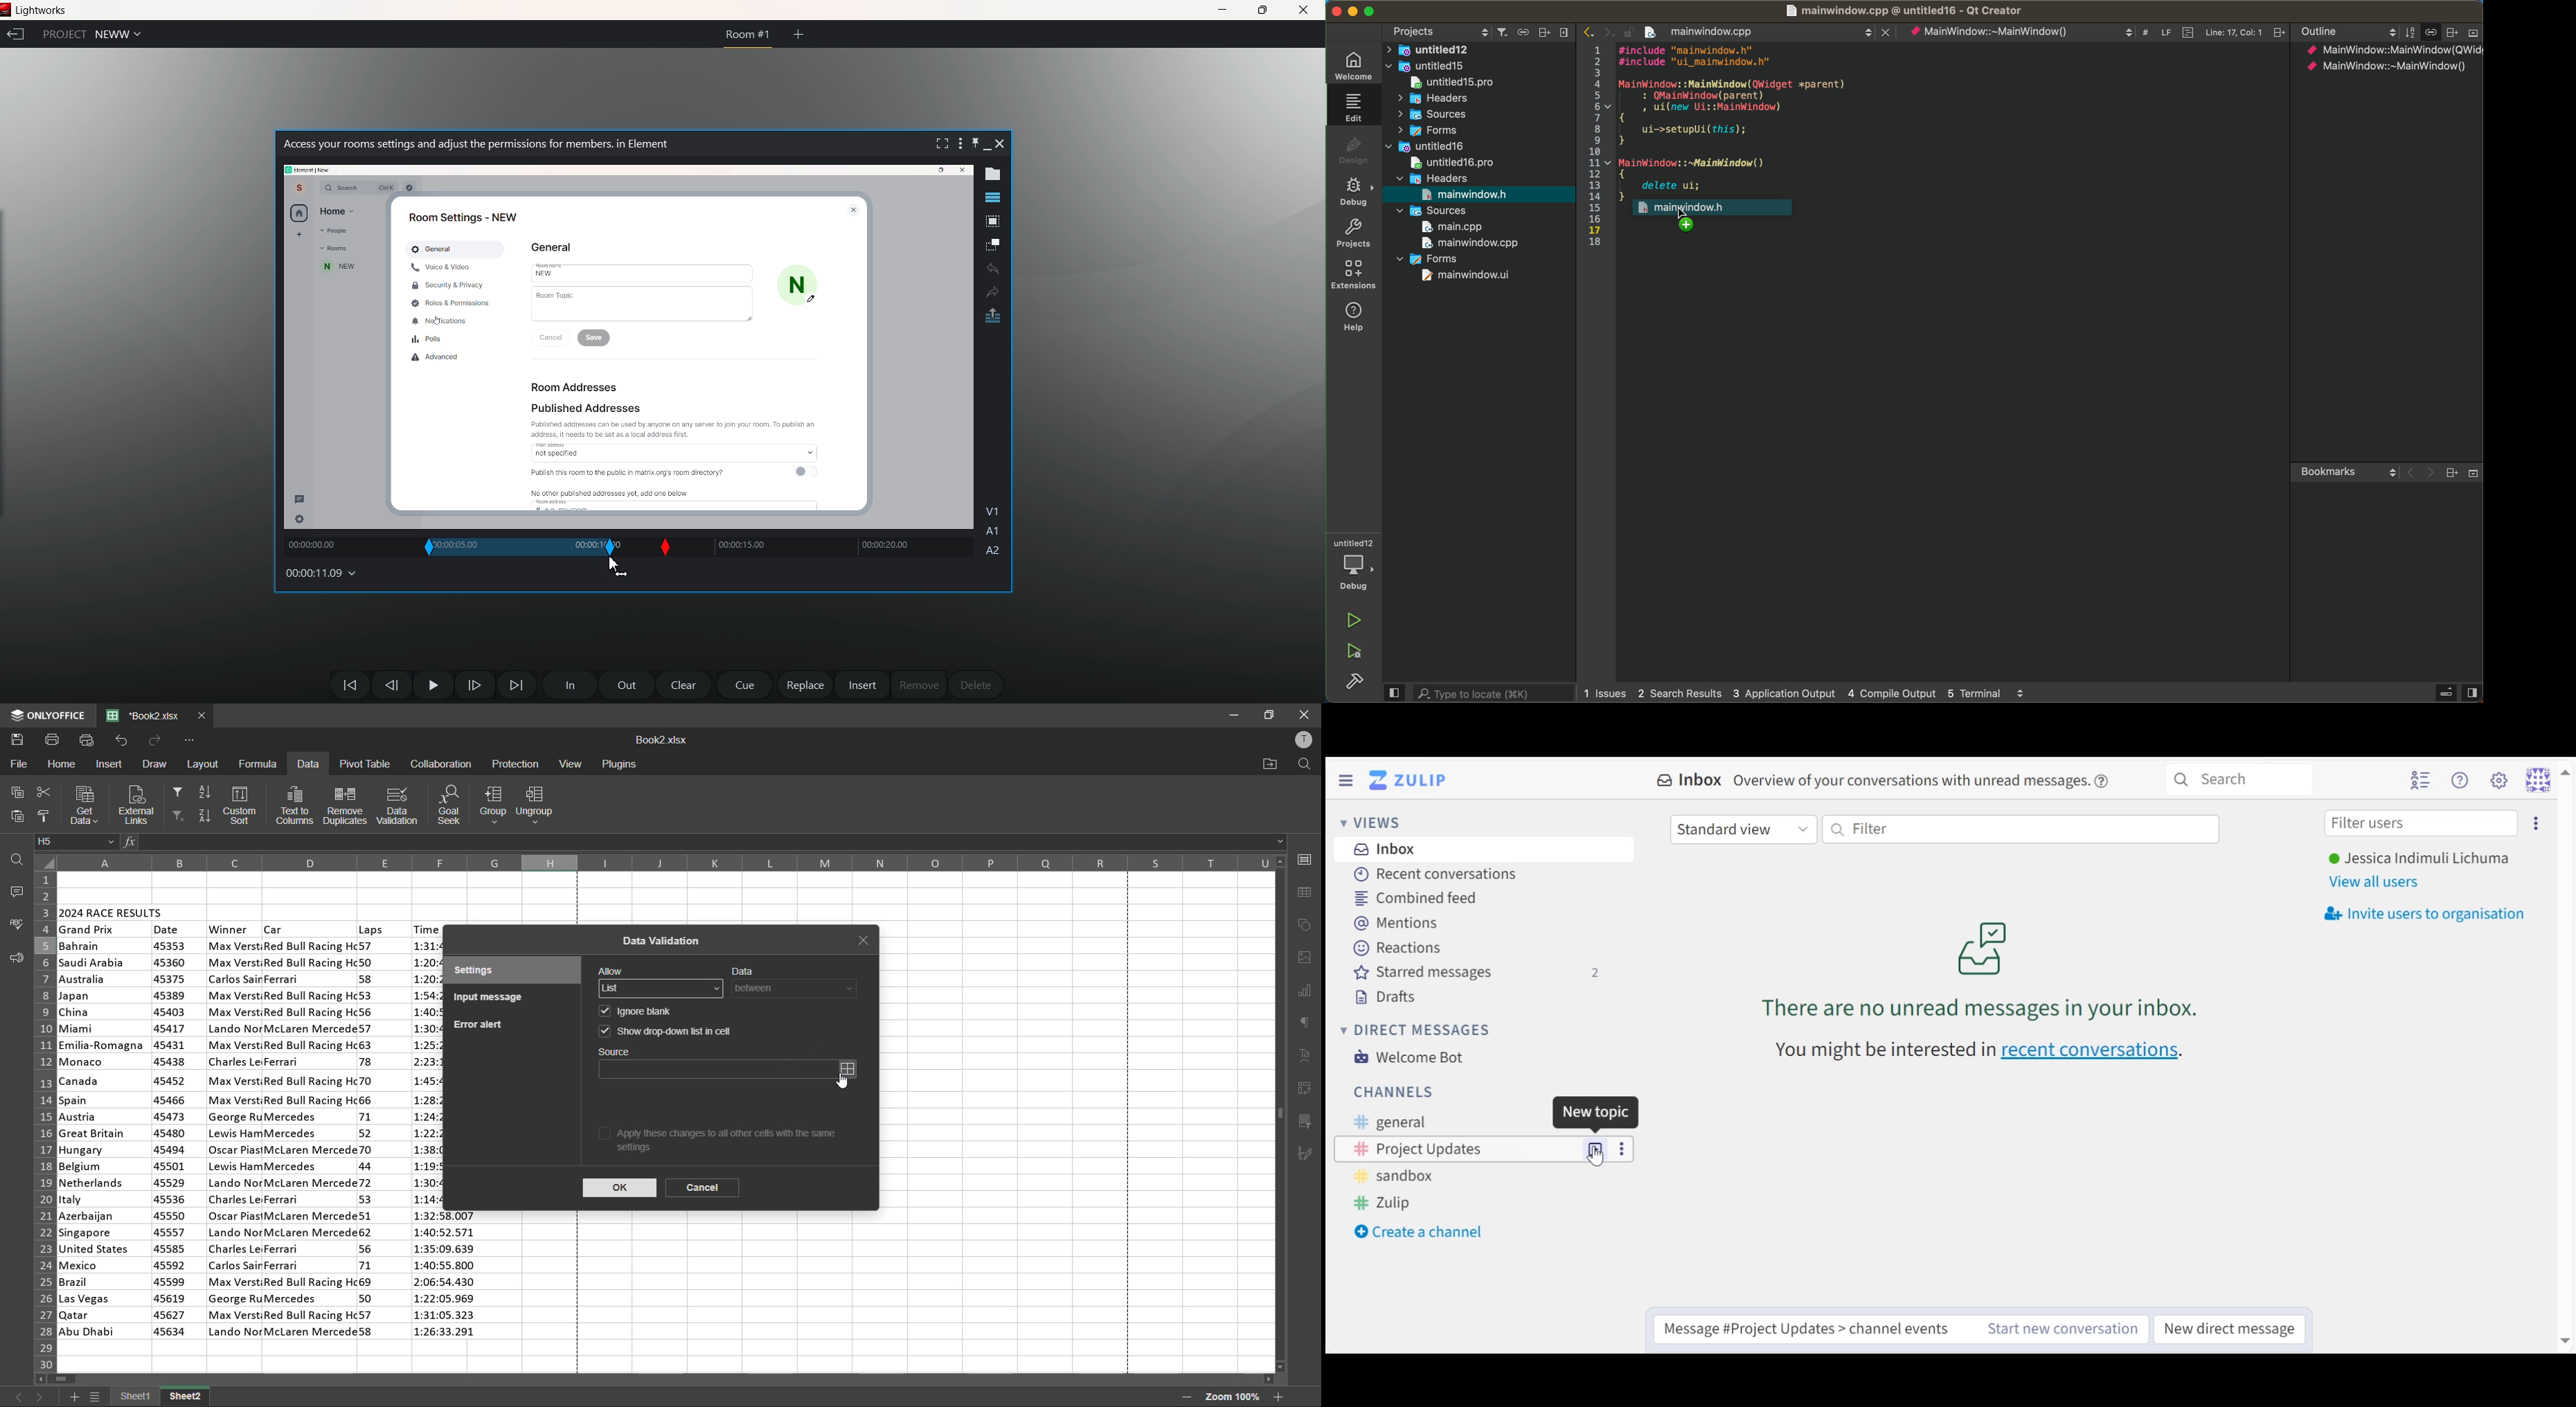 This screenshot has height=1428, width=2576. I want to click on slicer, so click(1307, 1123).